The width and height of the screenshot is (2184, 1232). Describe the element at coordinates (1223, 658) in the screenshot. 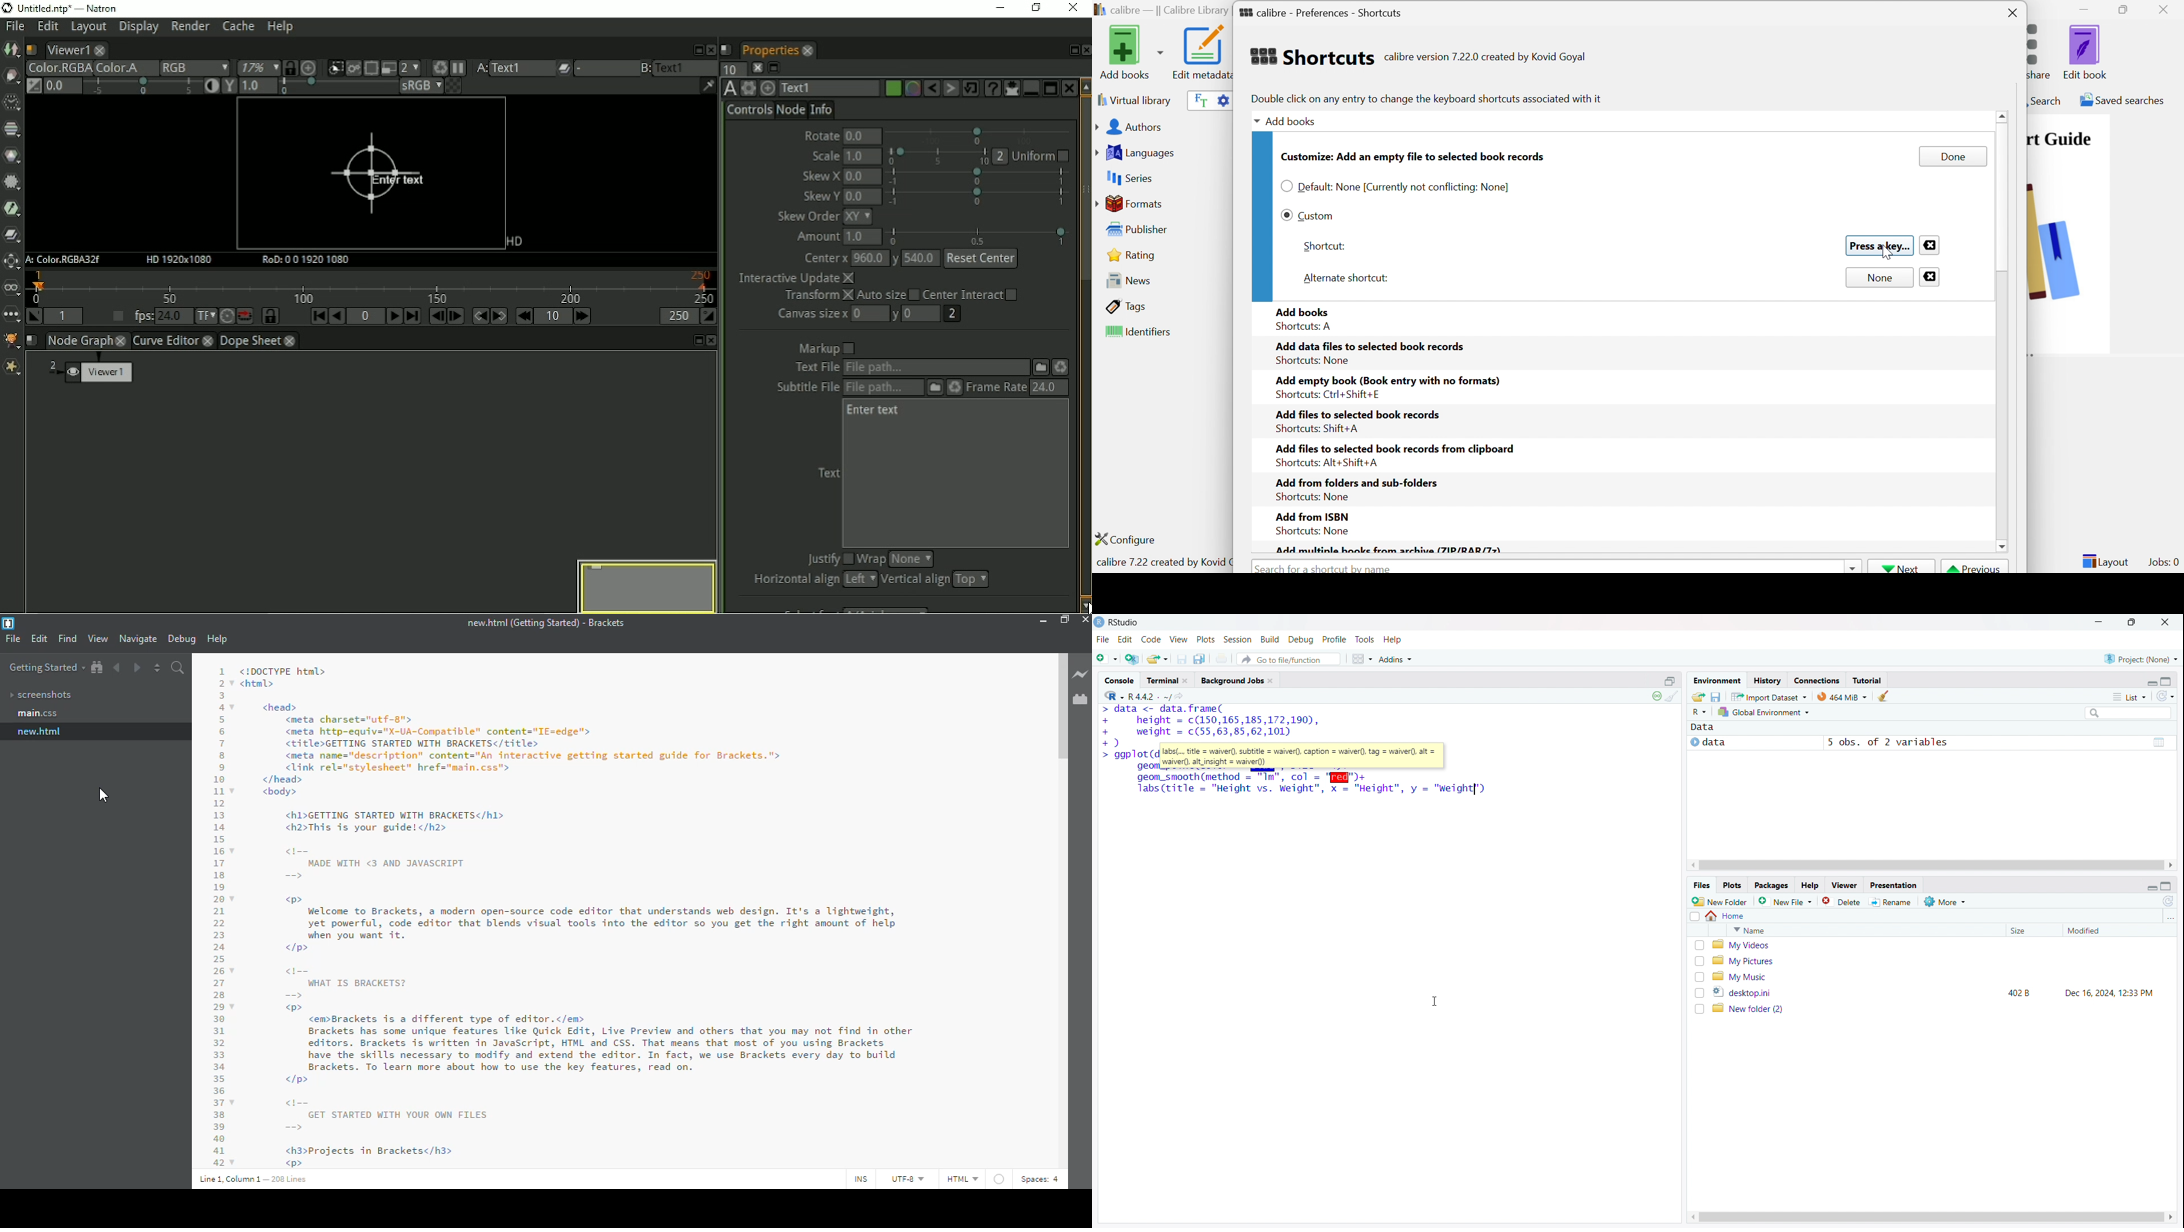

I see `print` at that location.